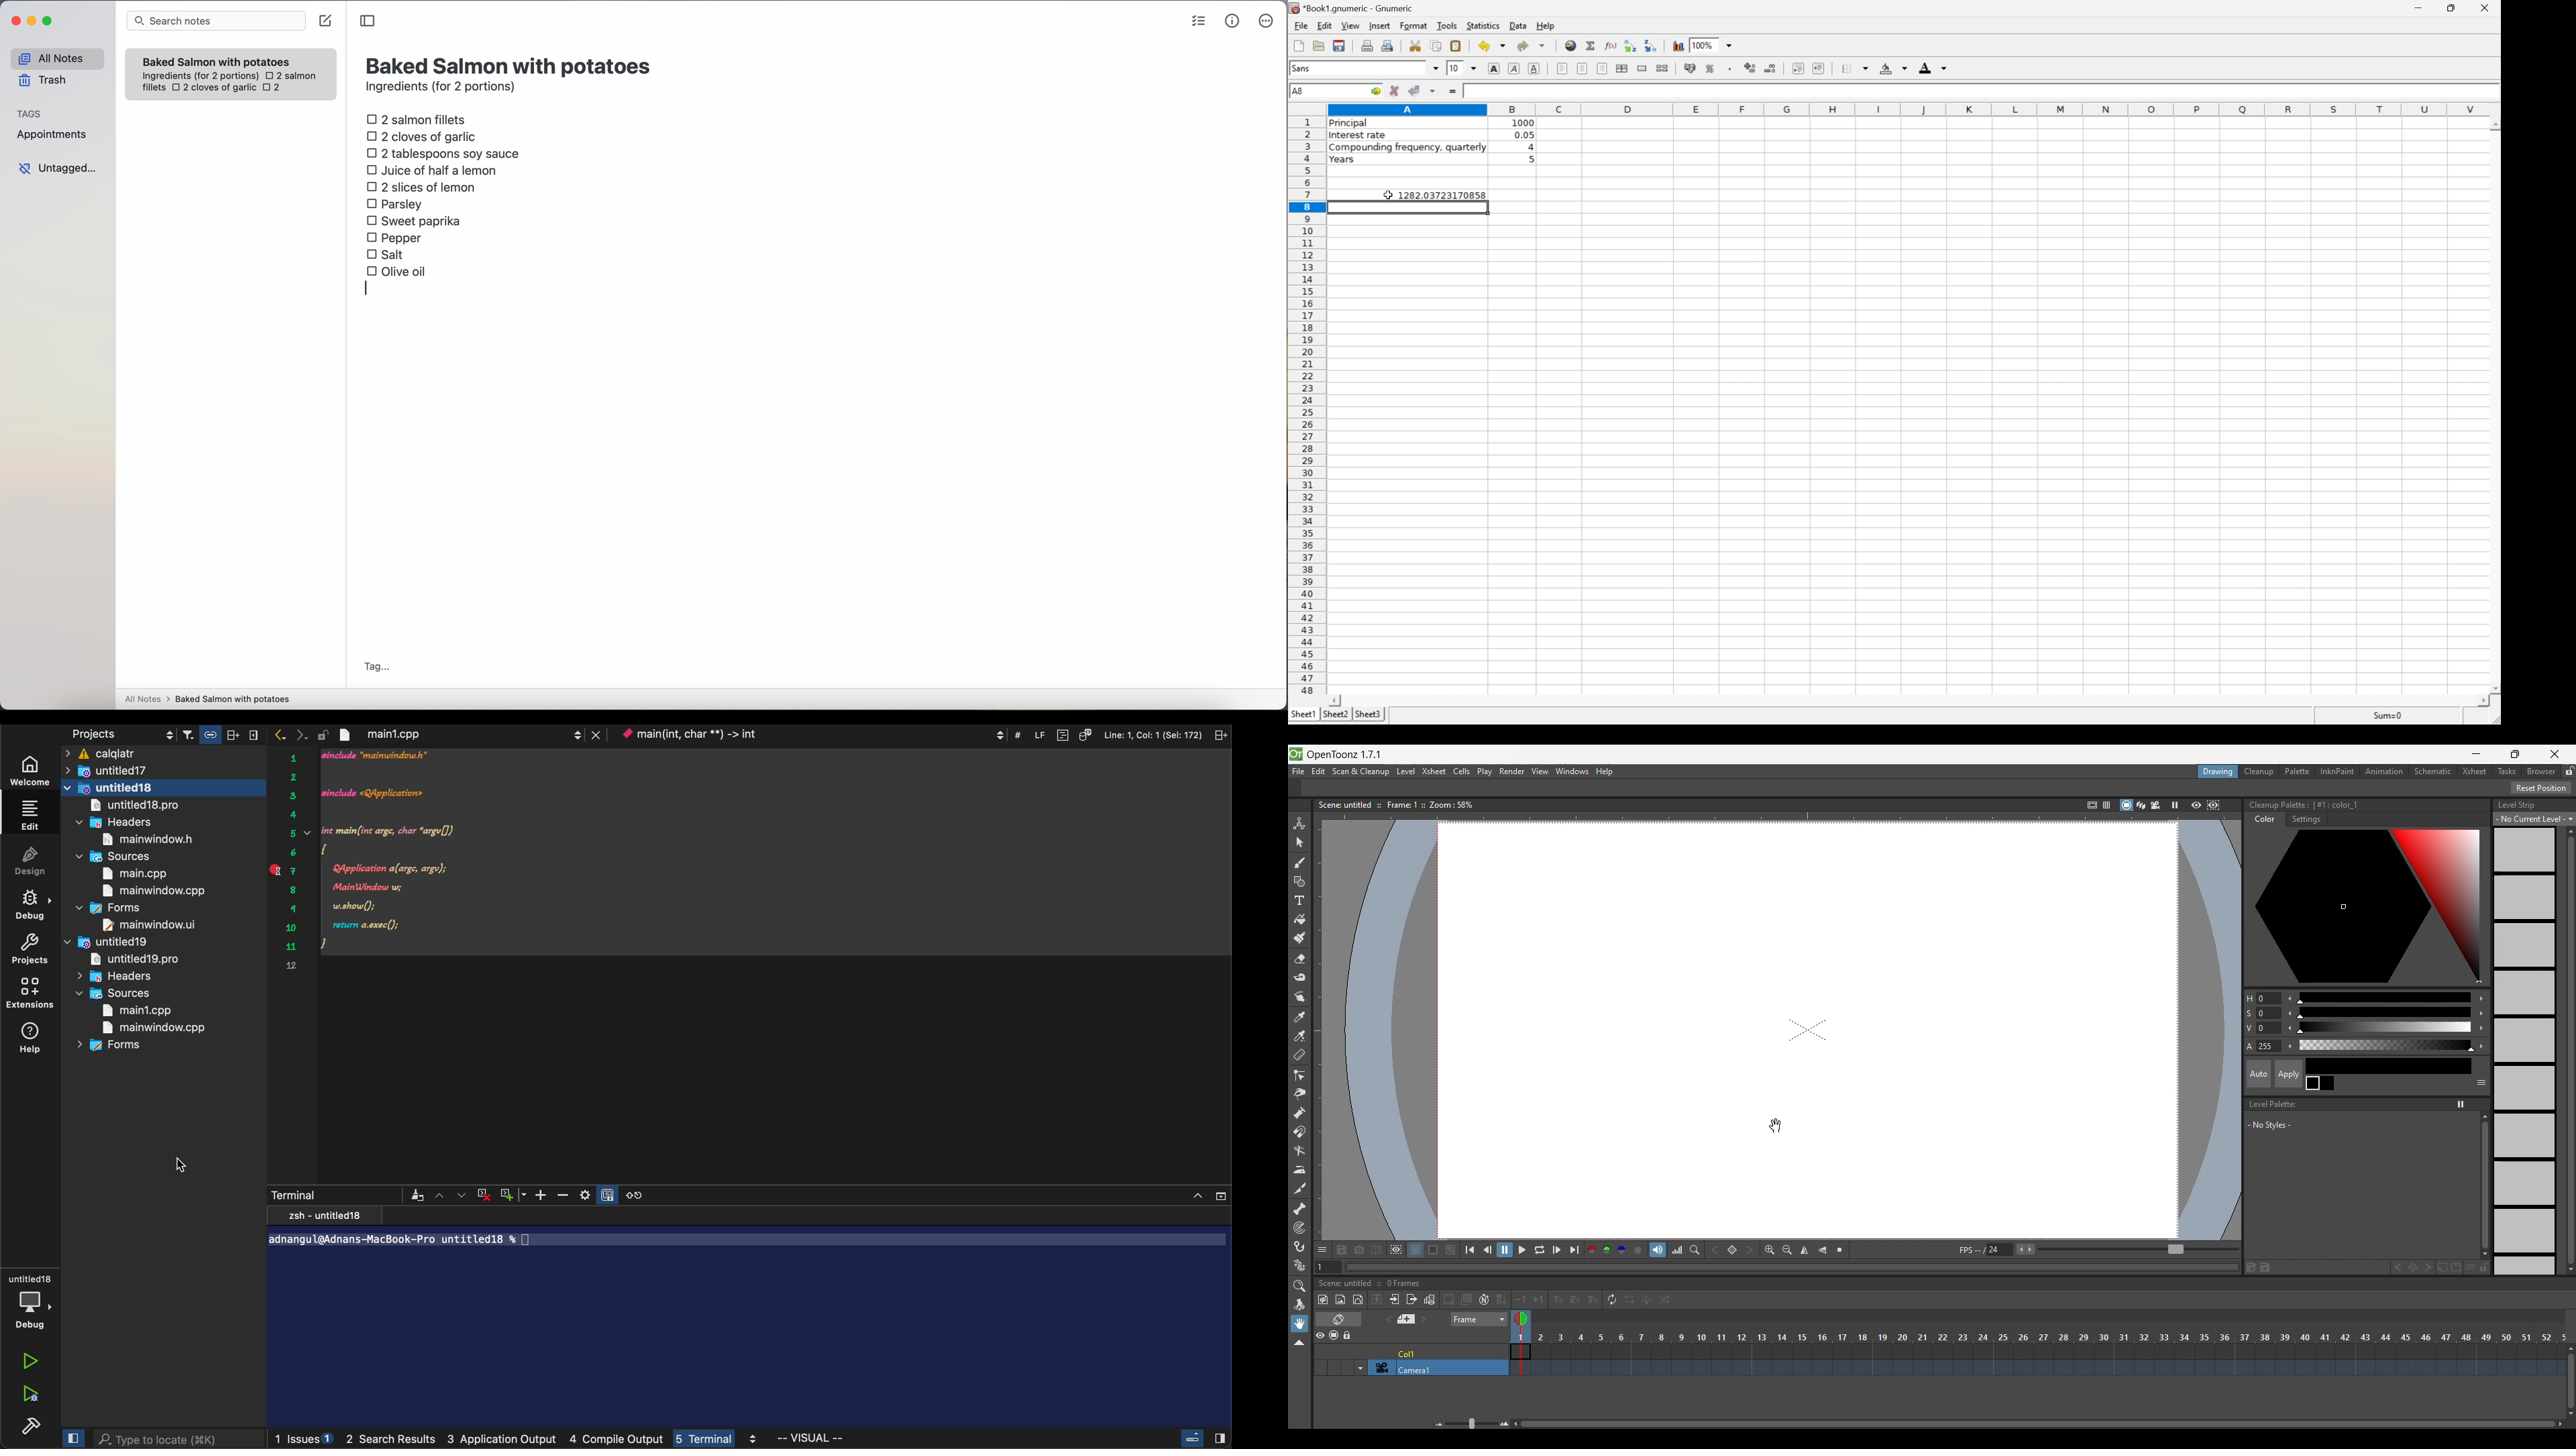  Describe the element at coordinates (643, 1195) in the screenshot. I see `reset` at that location.